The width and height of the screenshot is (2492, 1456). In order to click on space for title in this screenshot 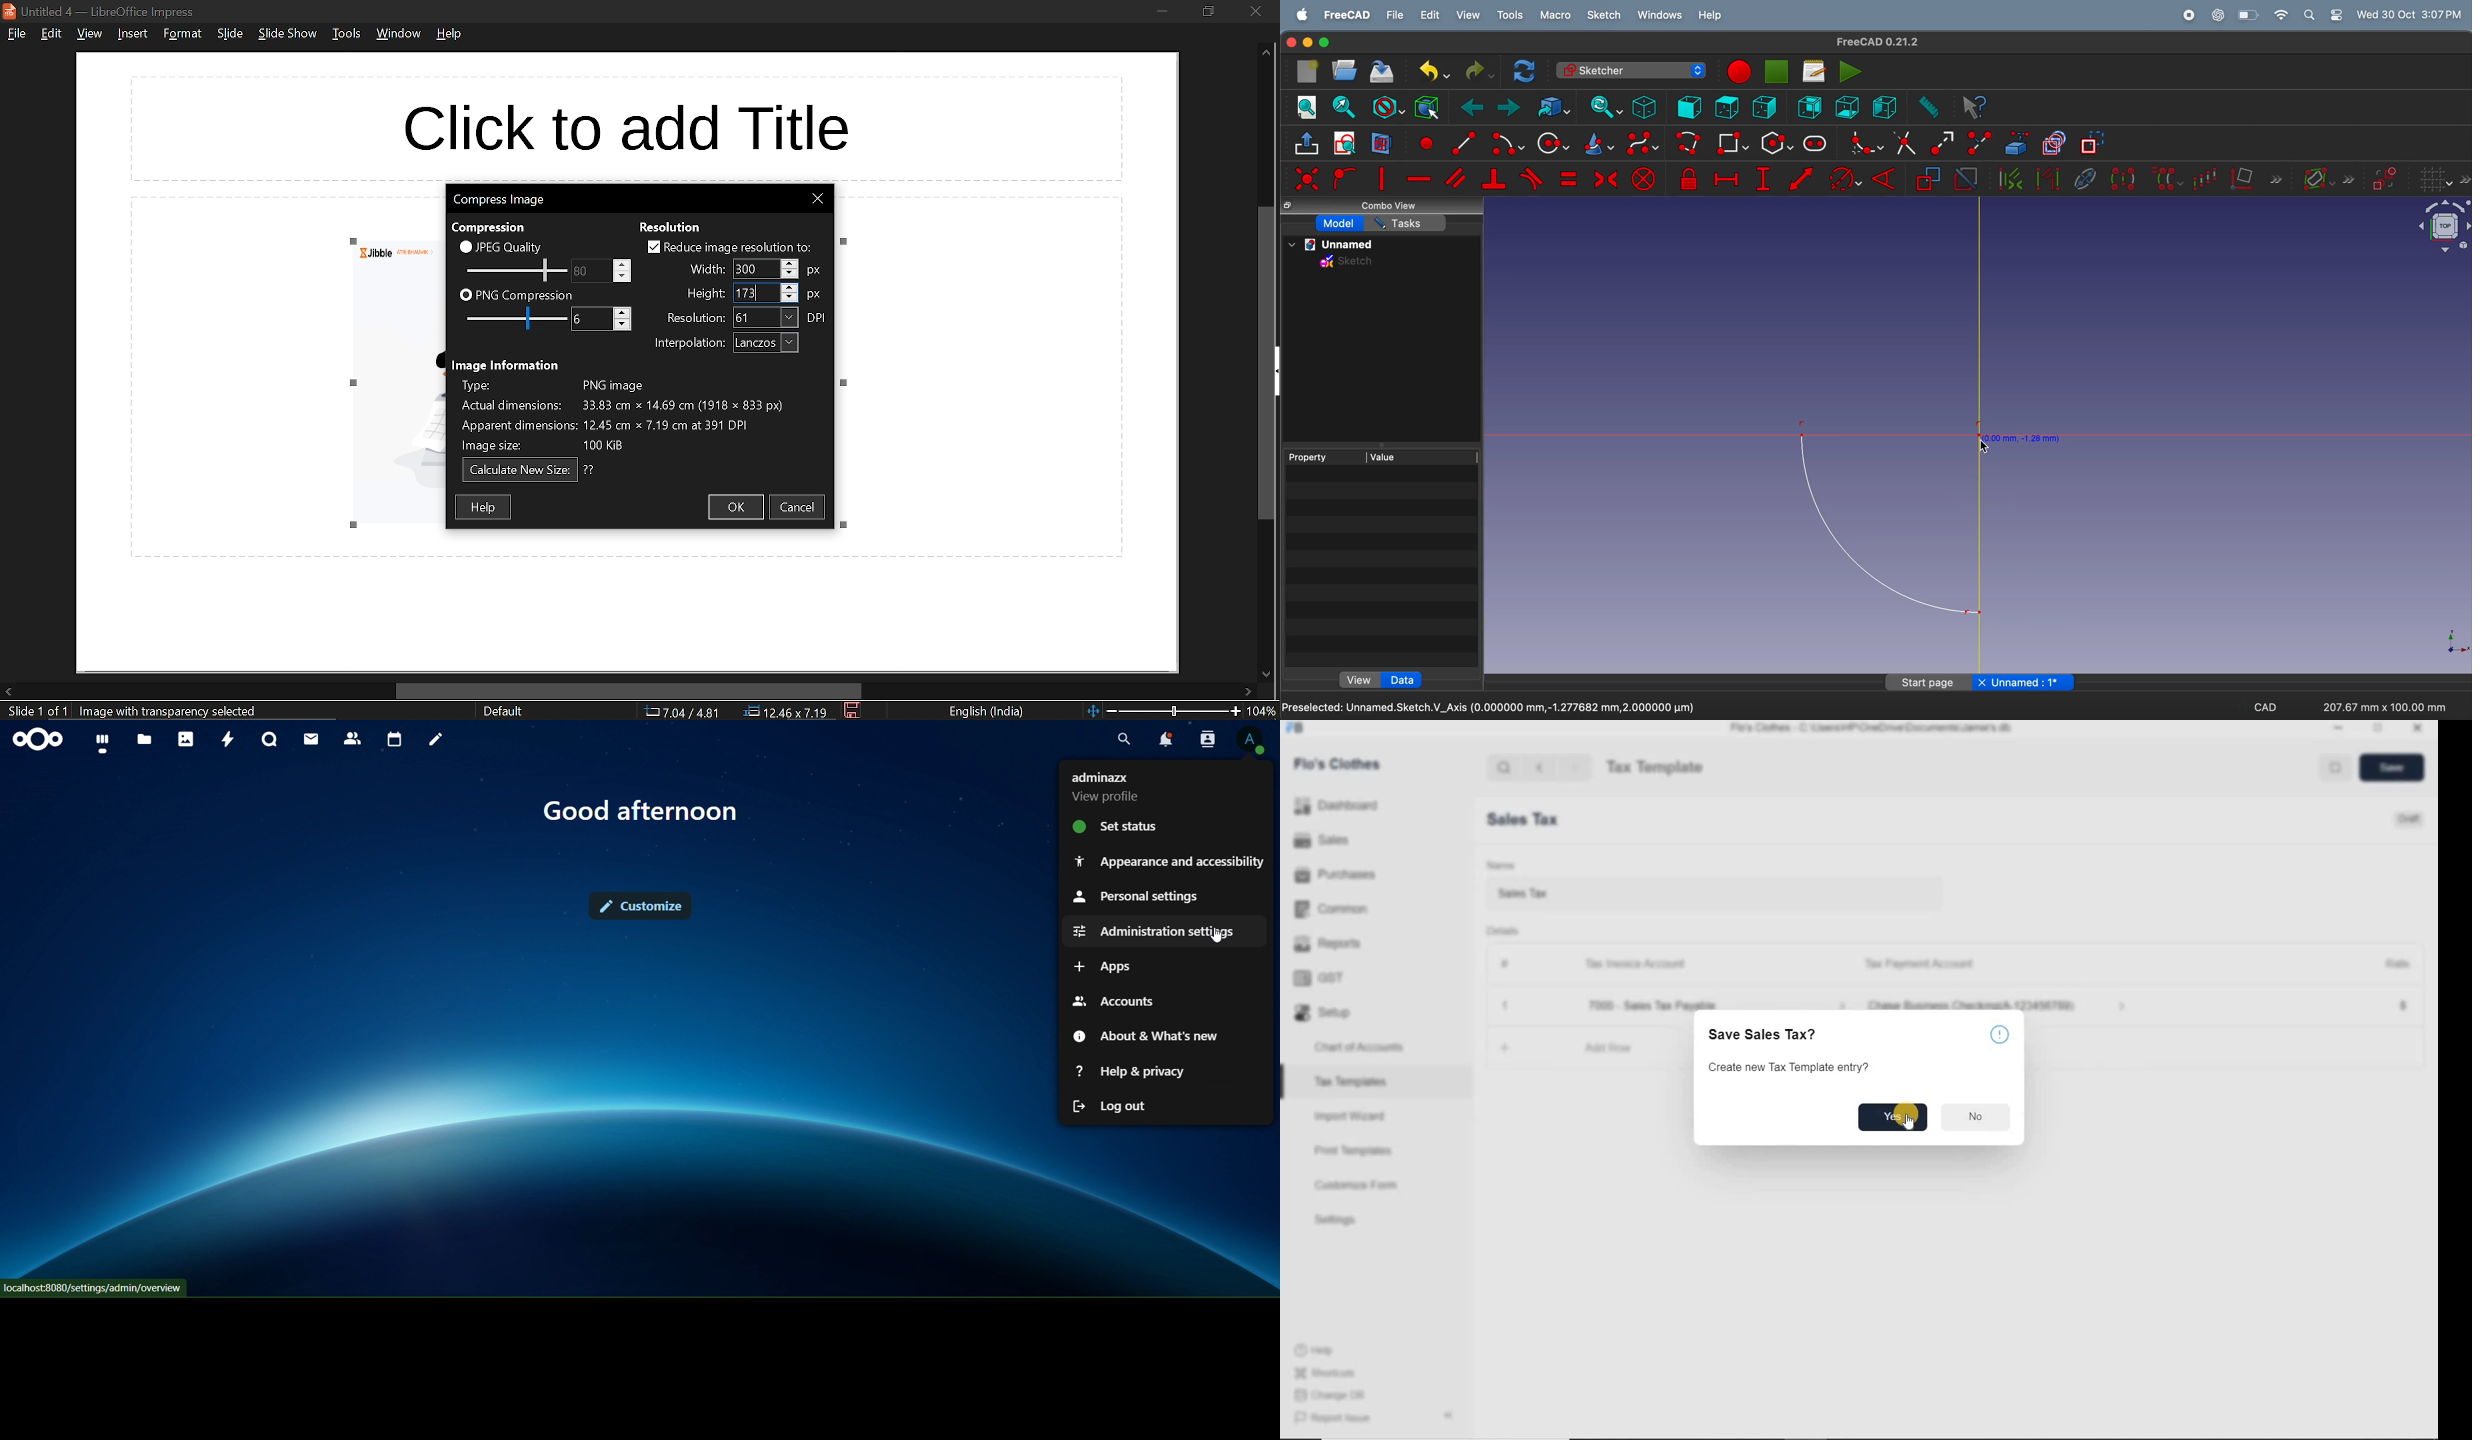, I will do `click(646, 122)`.